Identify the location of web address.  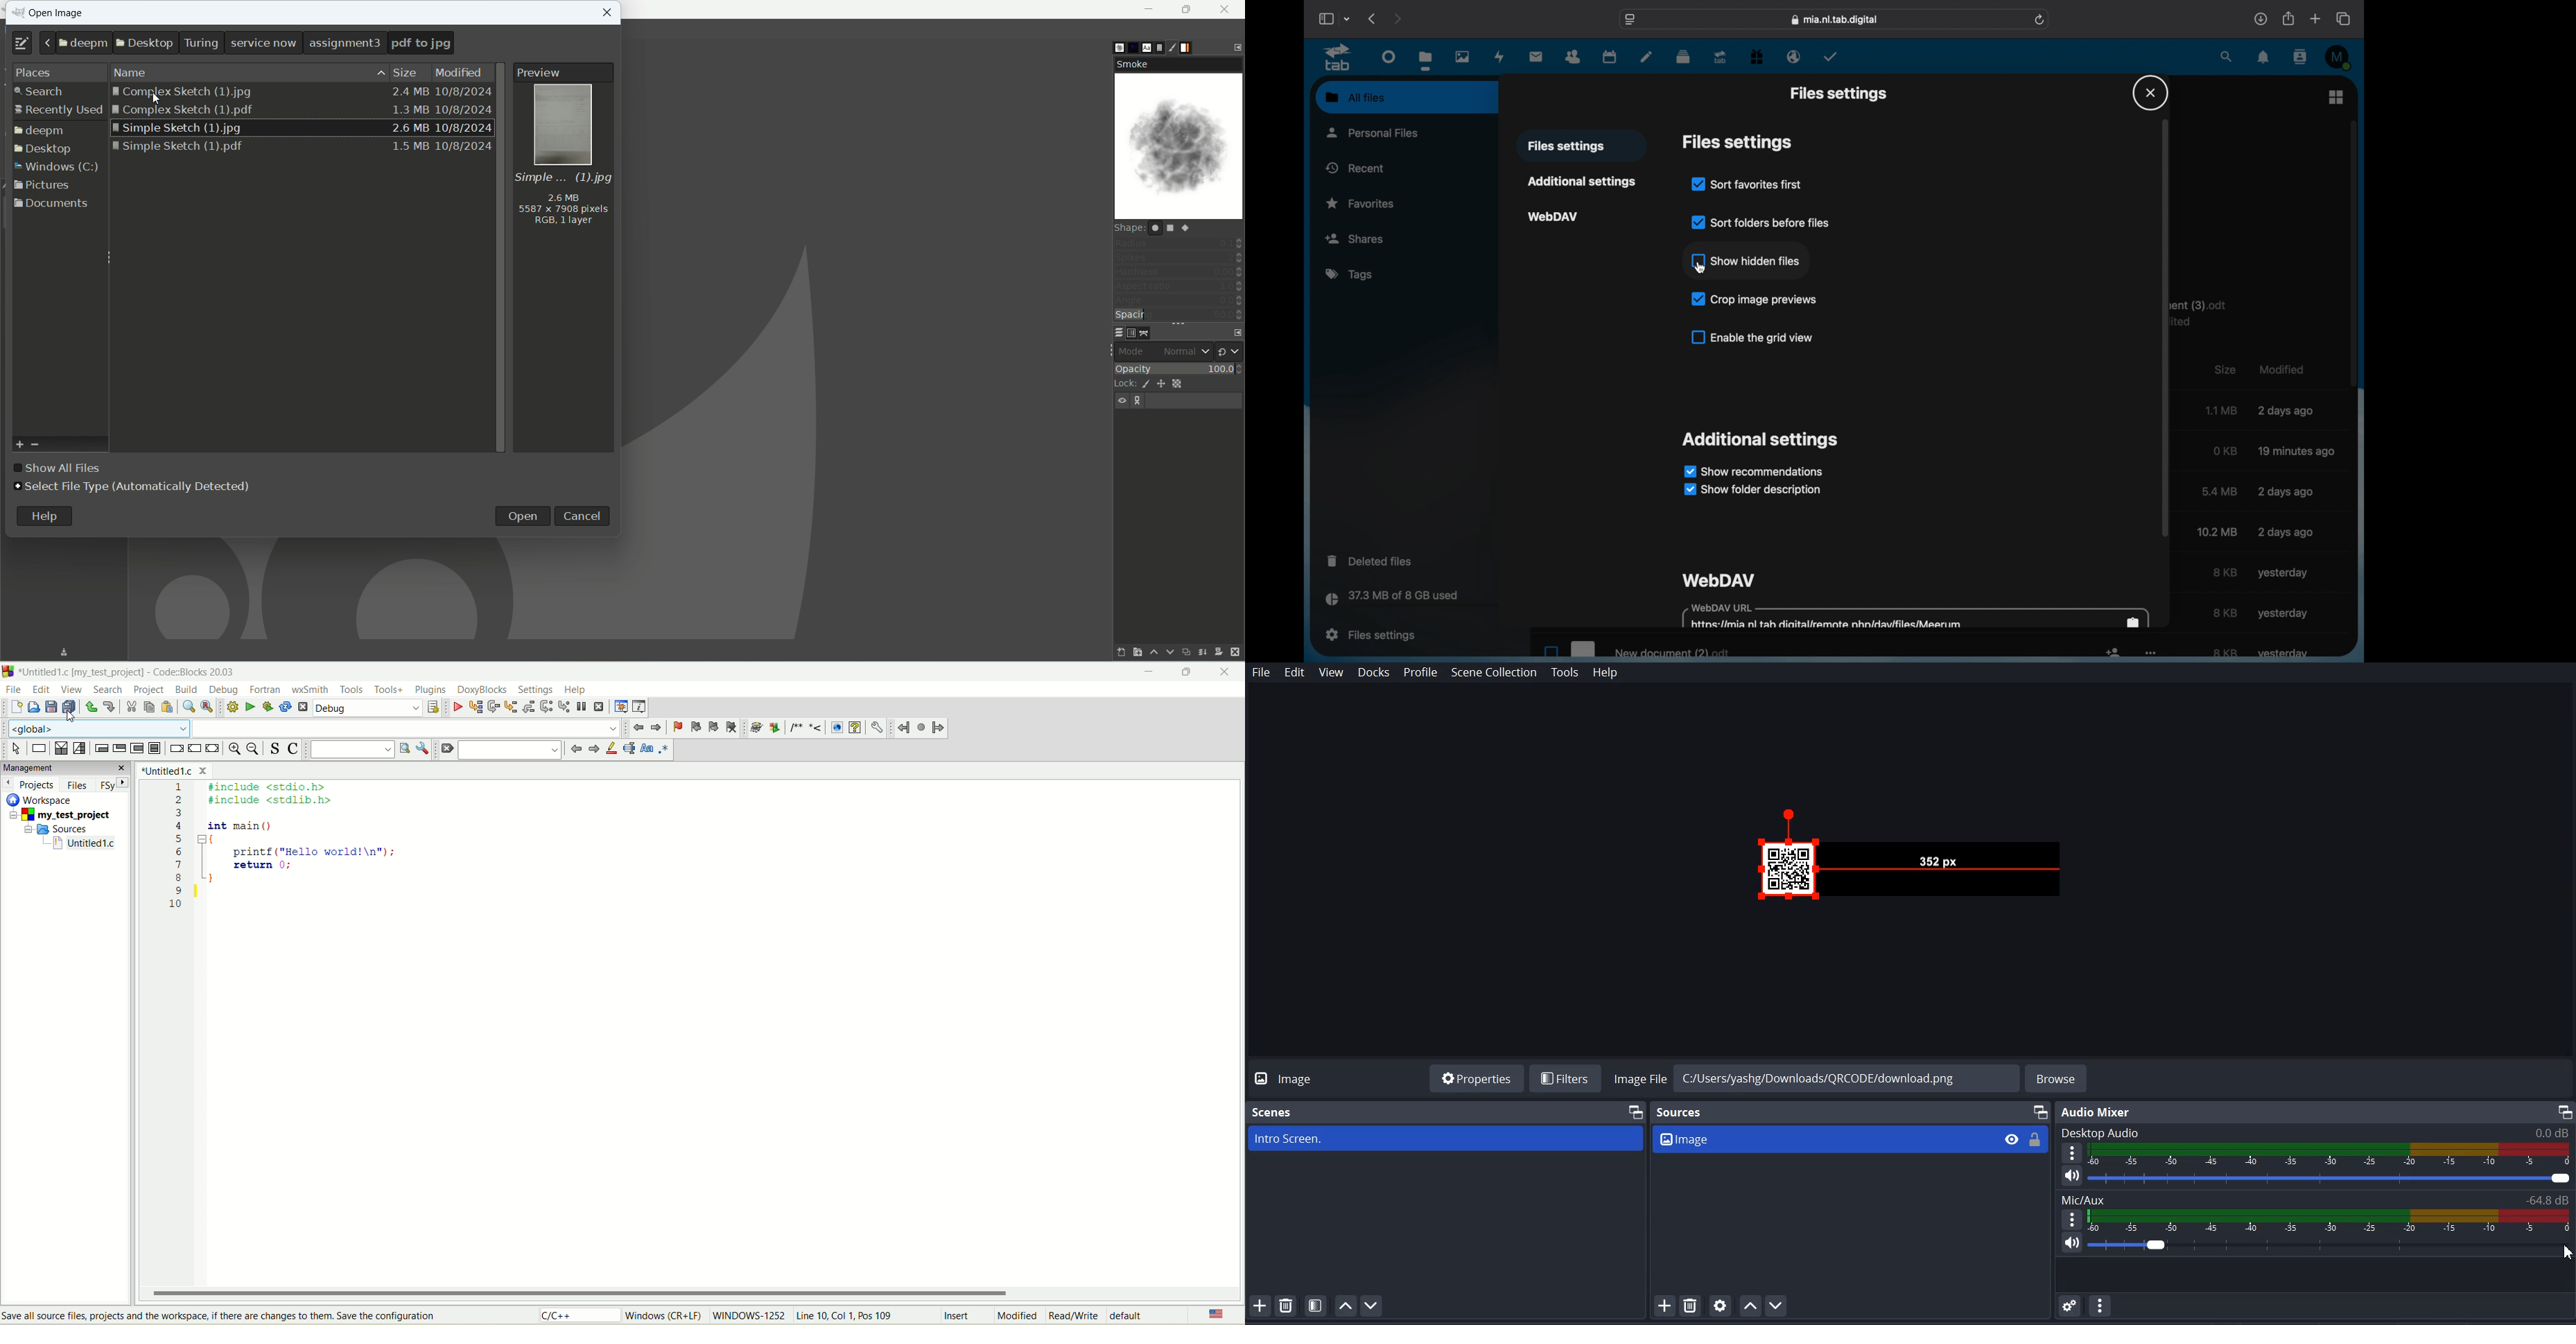
(1835, 20).